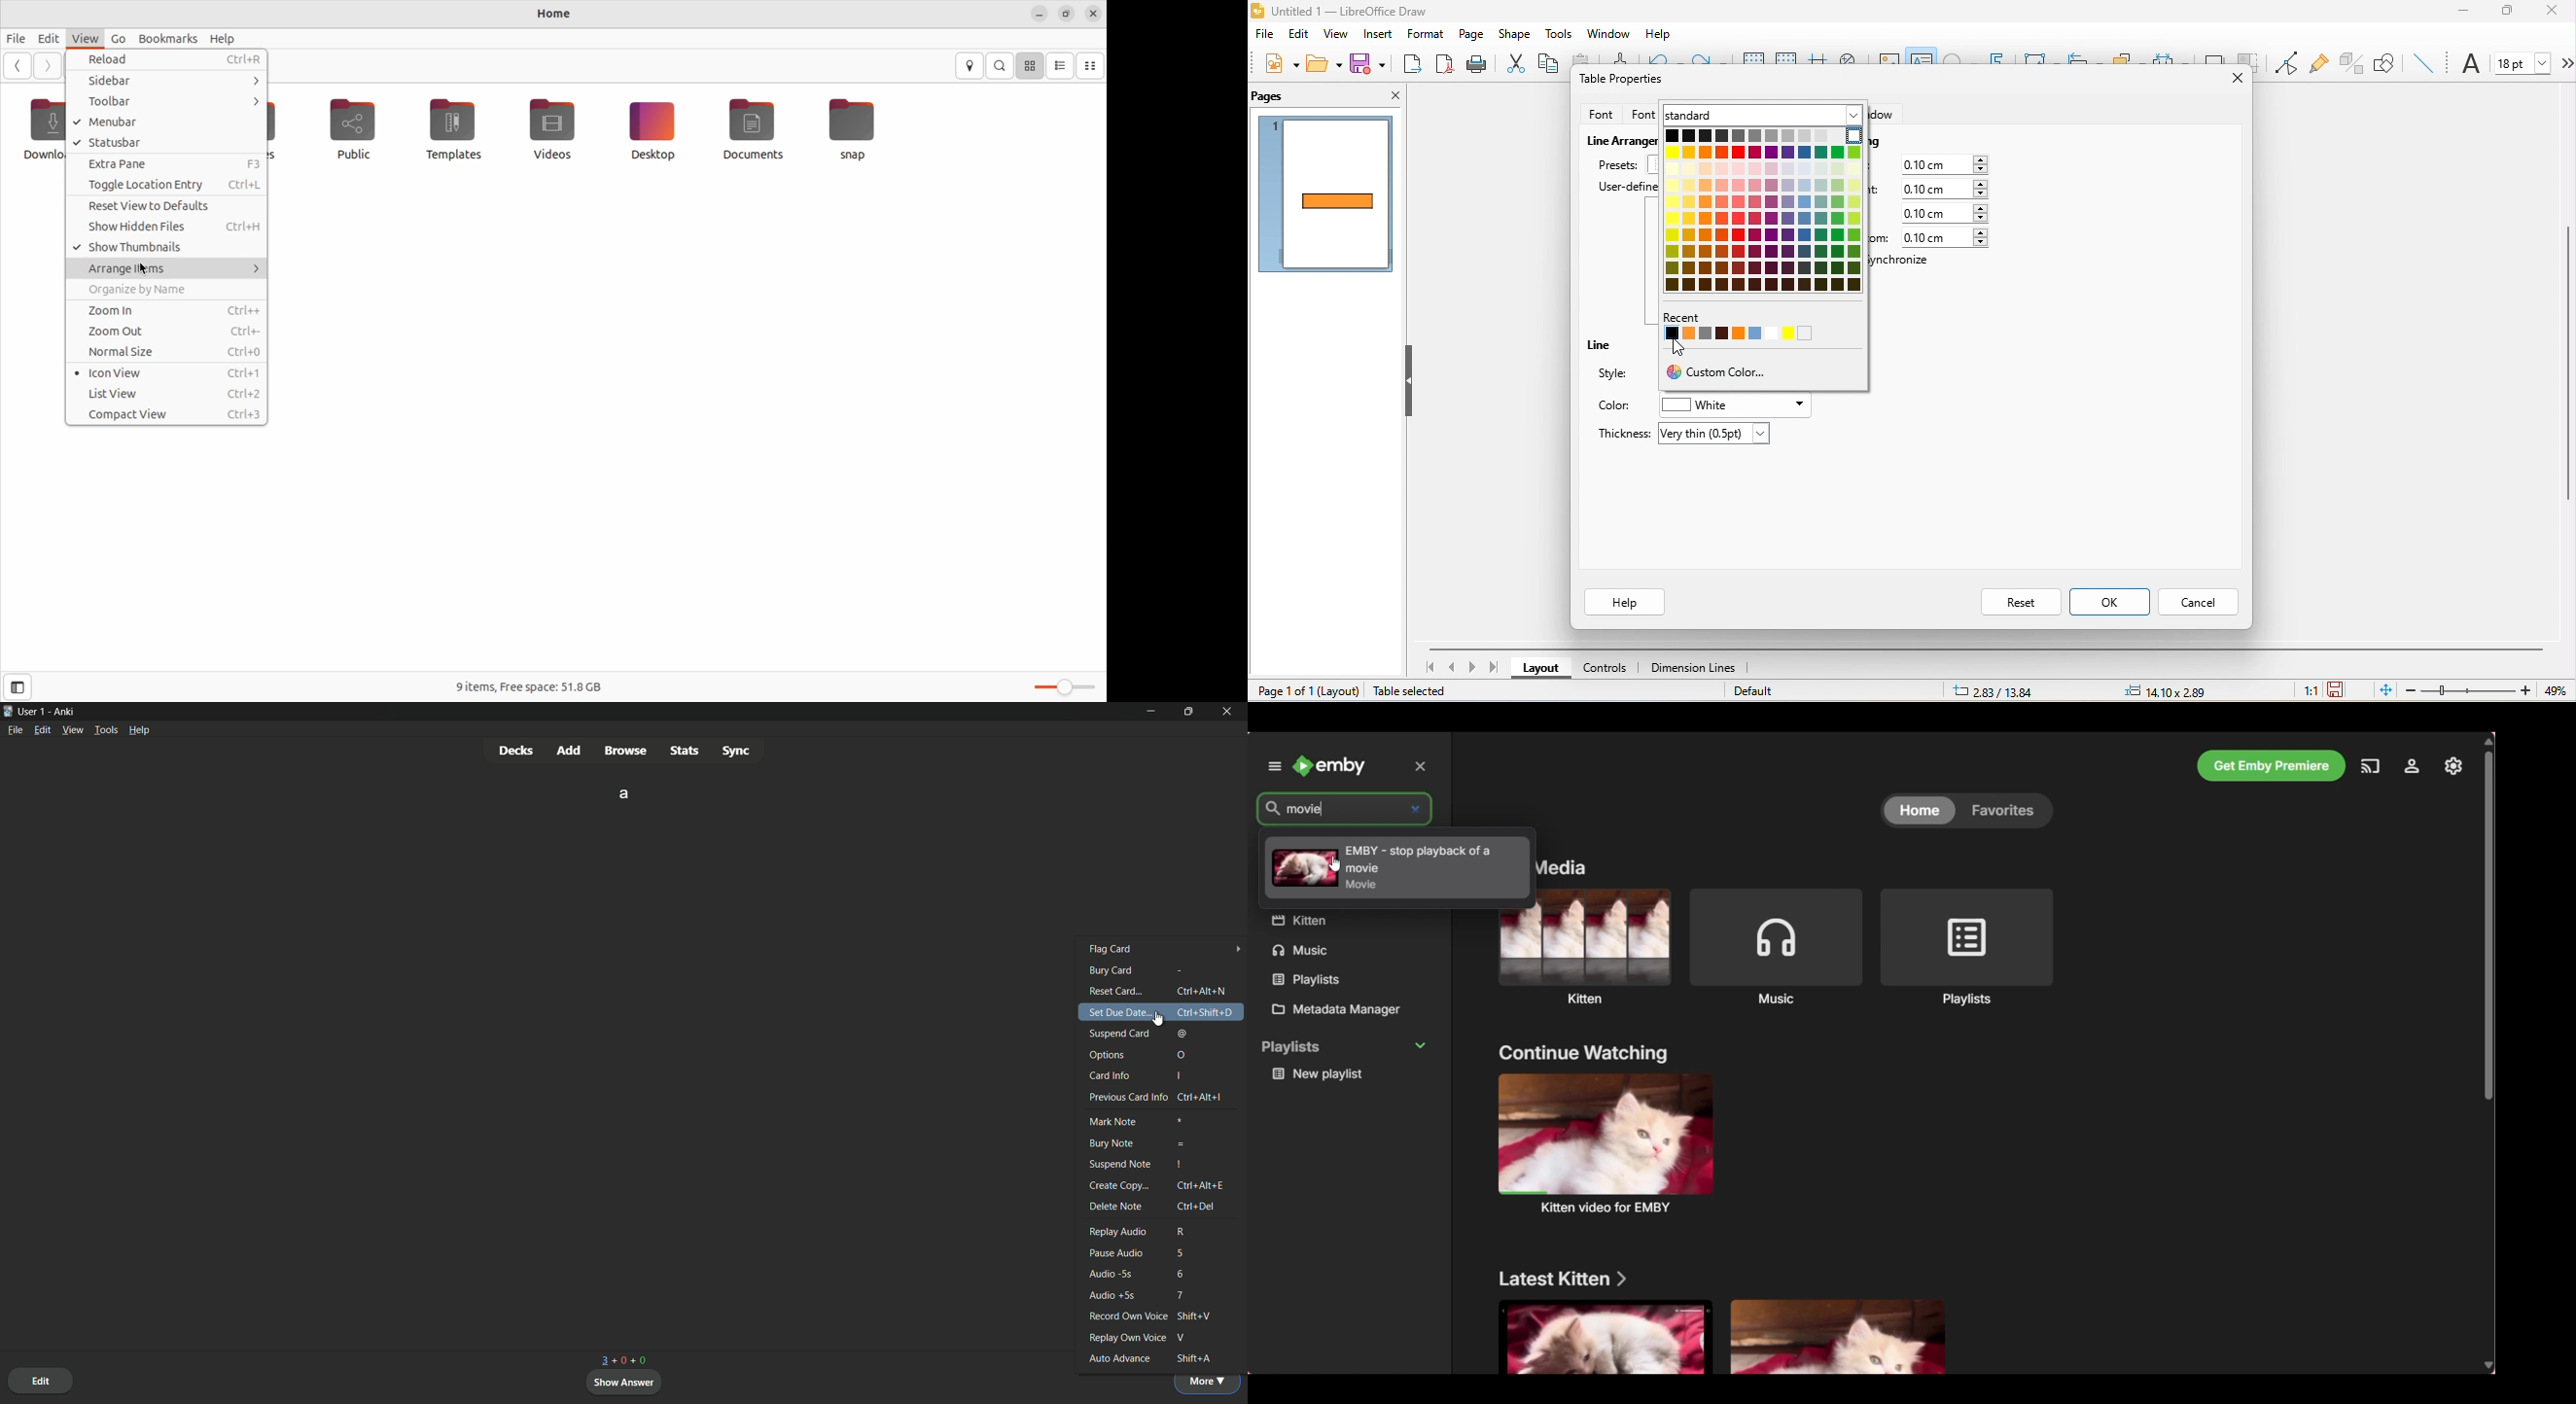 The image size is (2576, 1428). What do you see at coordinates (1178, 1253) in the screenshot?
I see `keyboard shortcut` at bounding box center [1178, 1253].